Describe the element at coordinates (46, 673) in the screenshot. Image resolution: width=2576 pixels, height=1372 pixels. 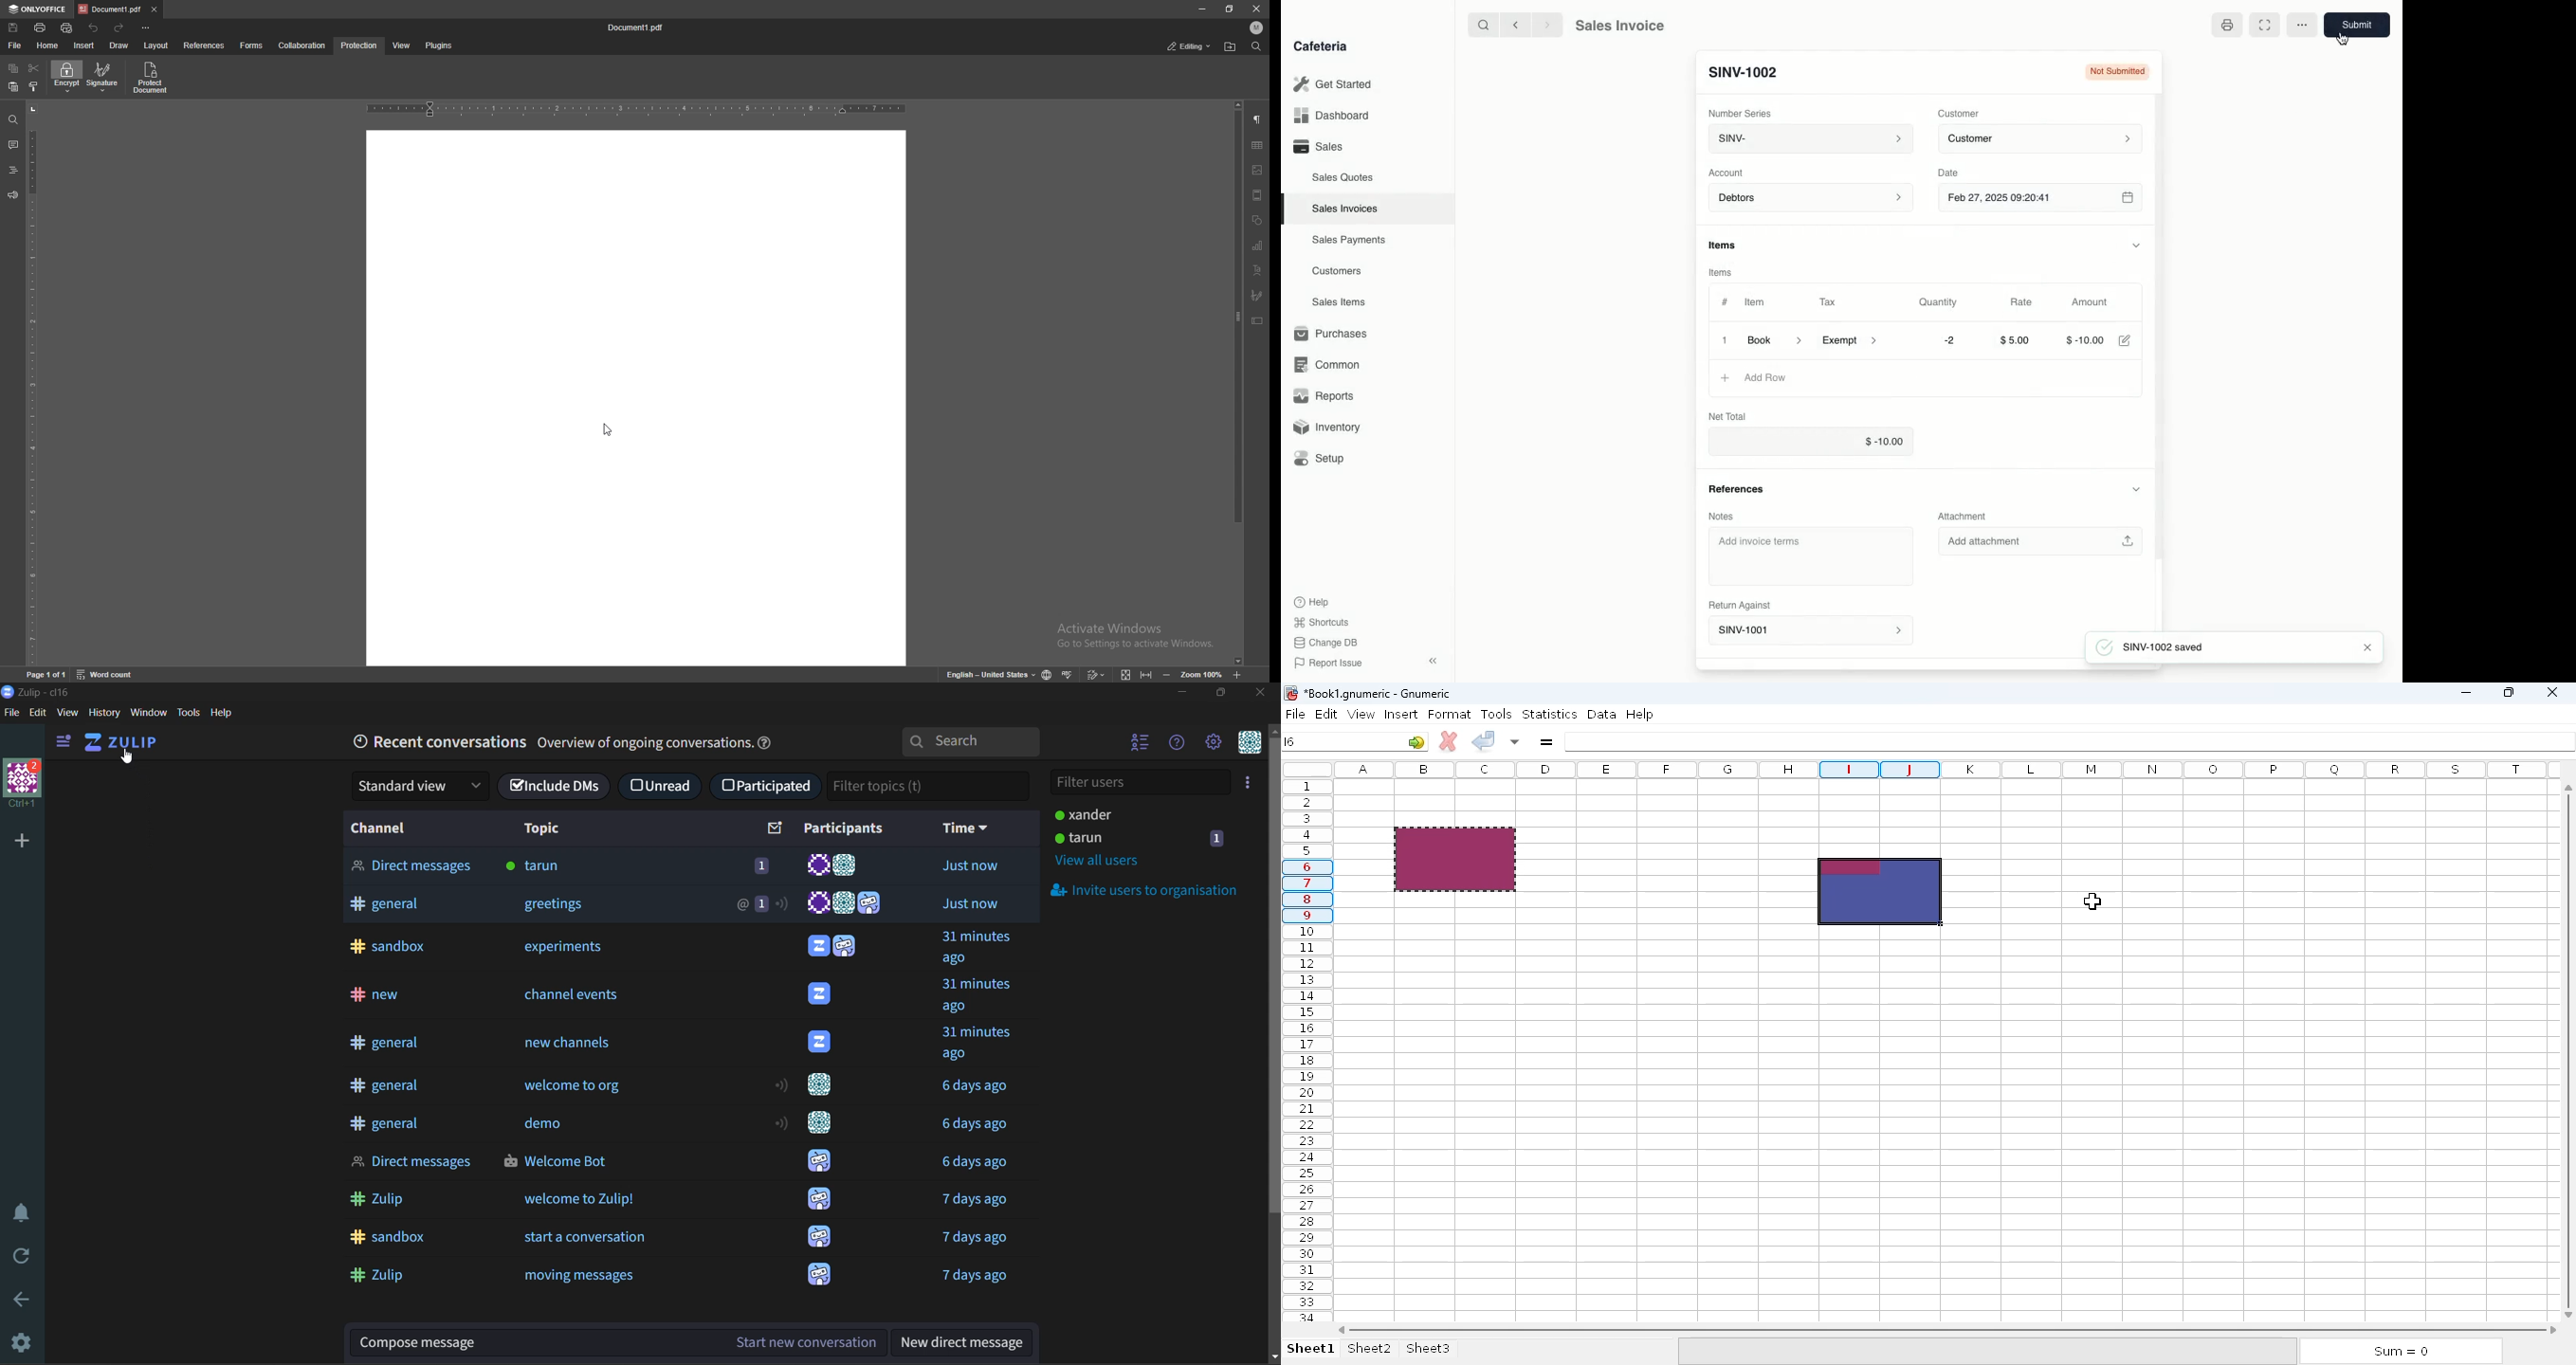
I see `page` at that location.